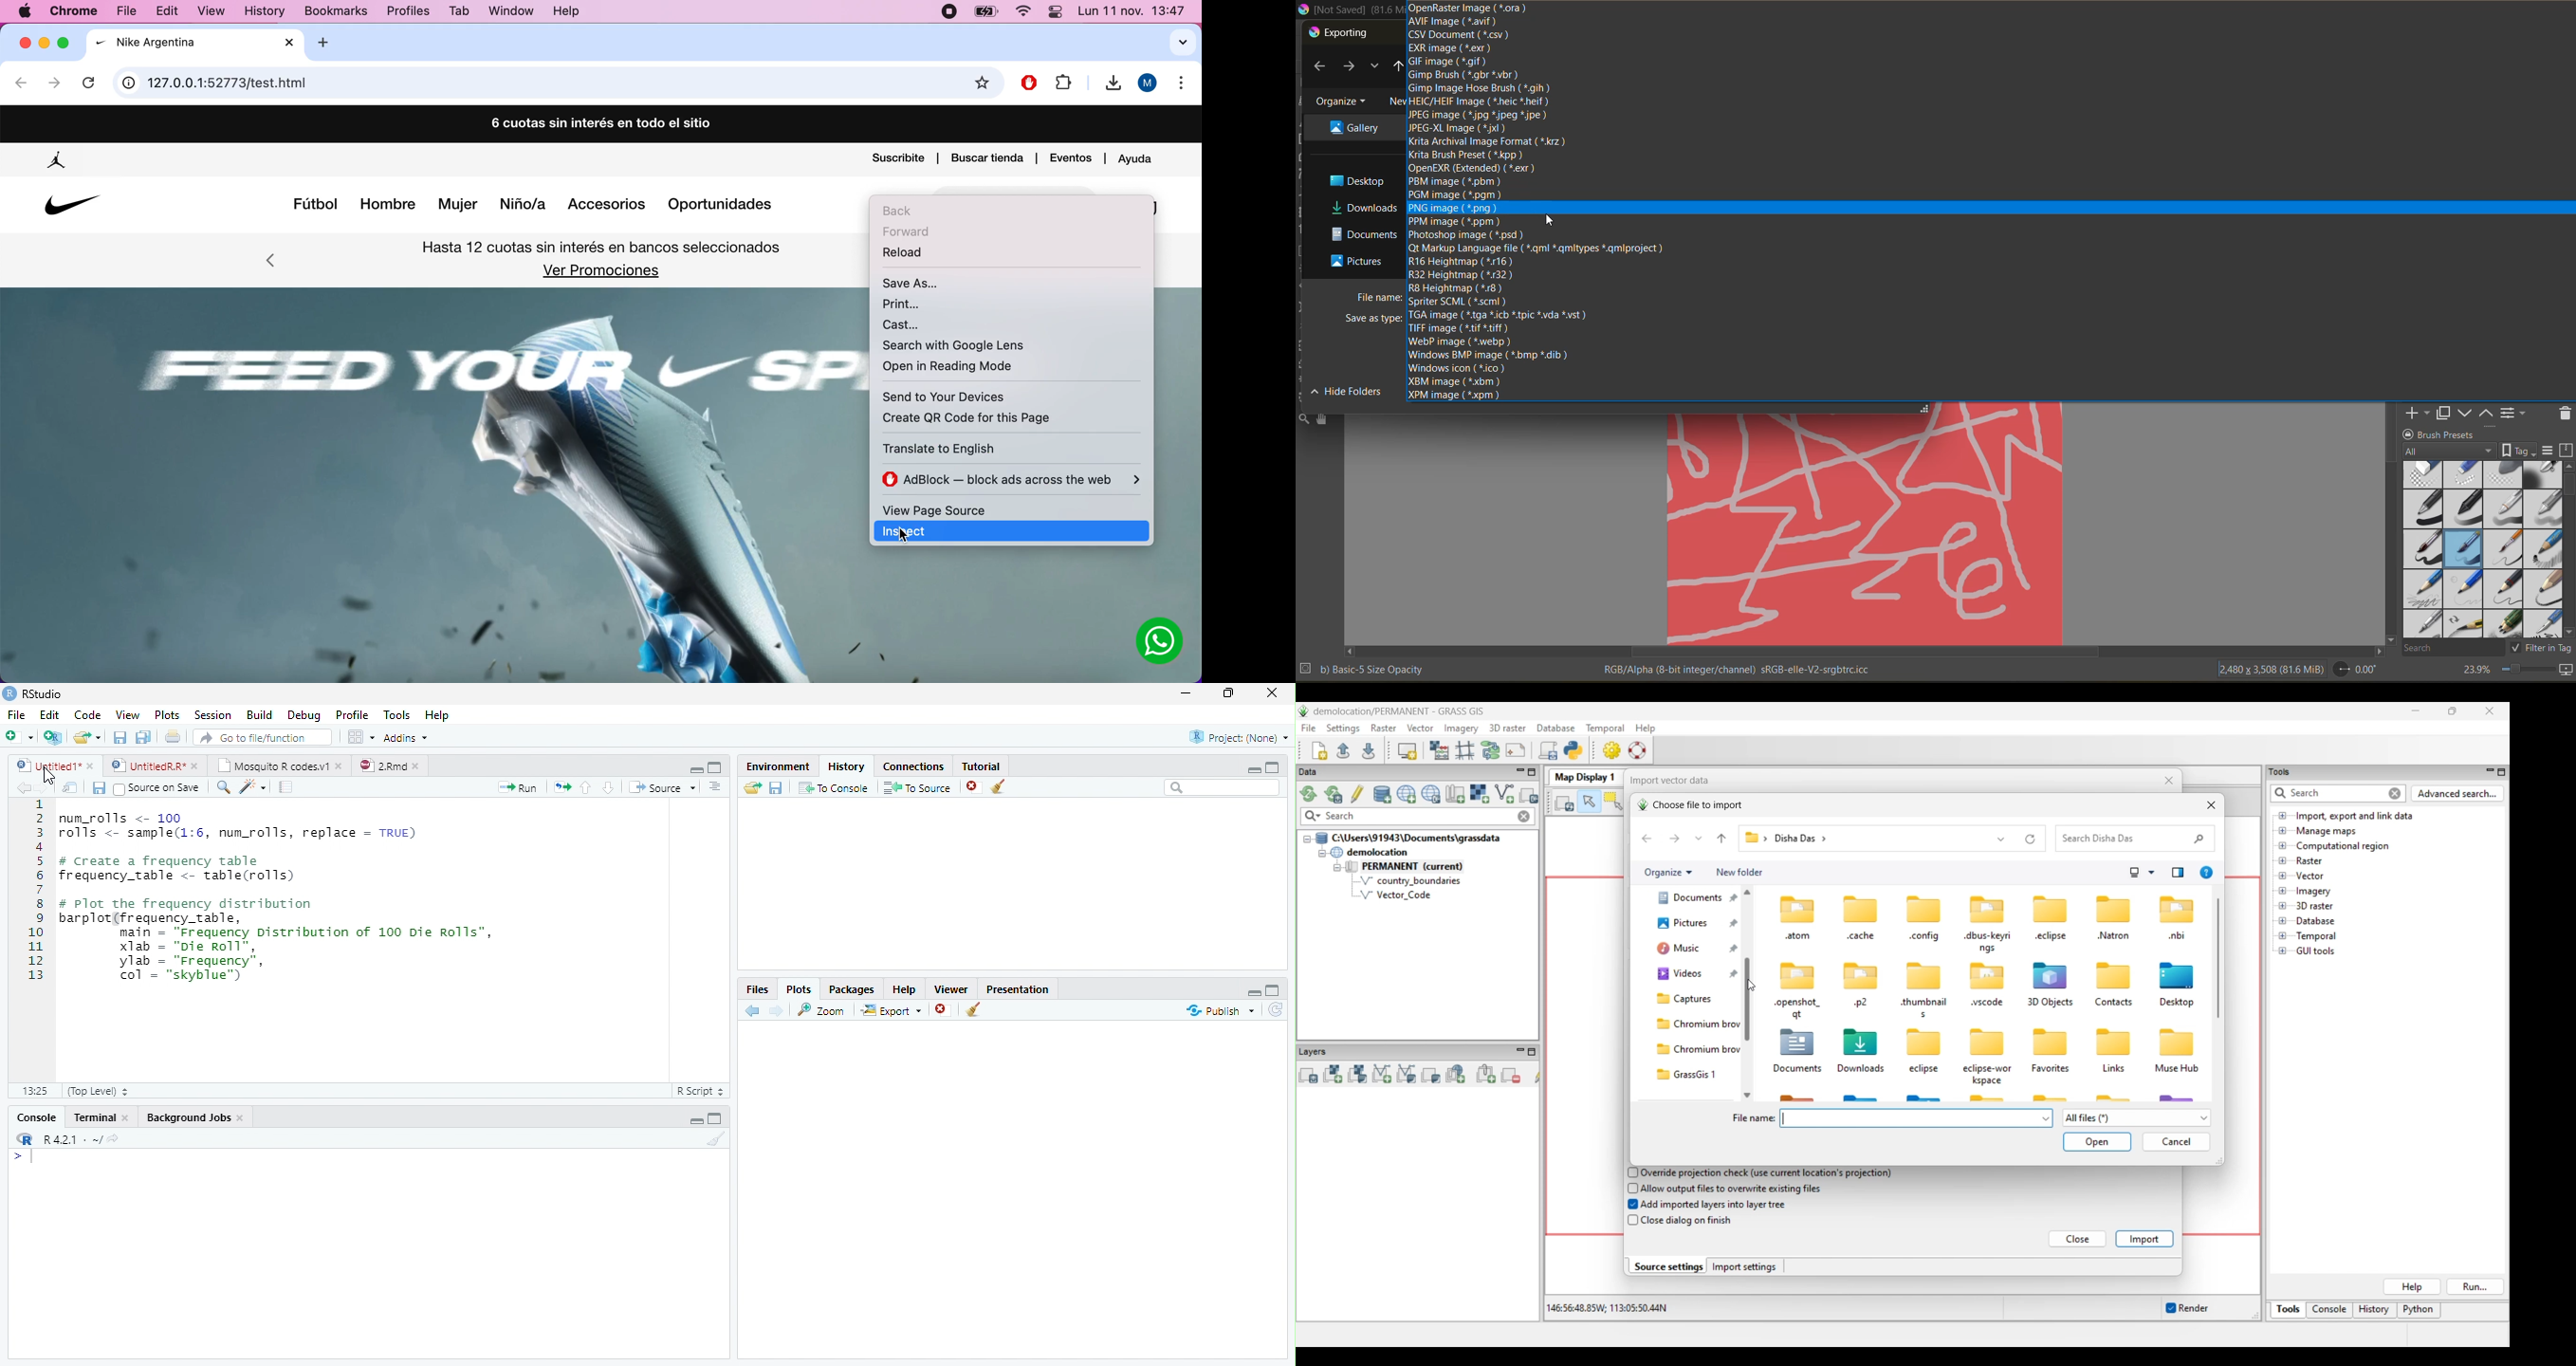 The height and width of the screenshot is (1372, 2576). Describe the element at coordinates (197, 44) in the screenshot. I see `tab` at that location.